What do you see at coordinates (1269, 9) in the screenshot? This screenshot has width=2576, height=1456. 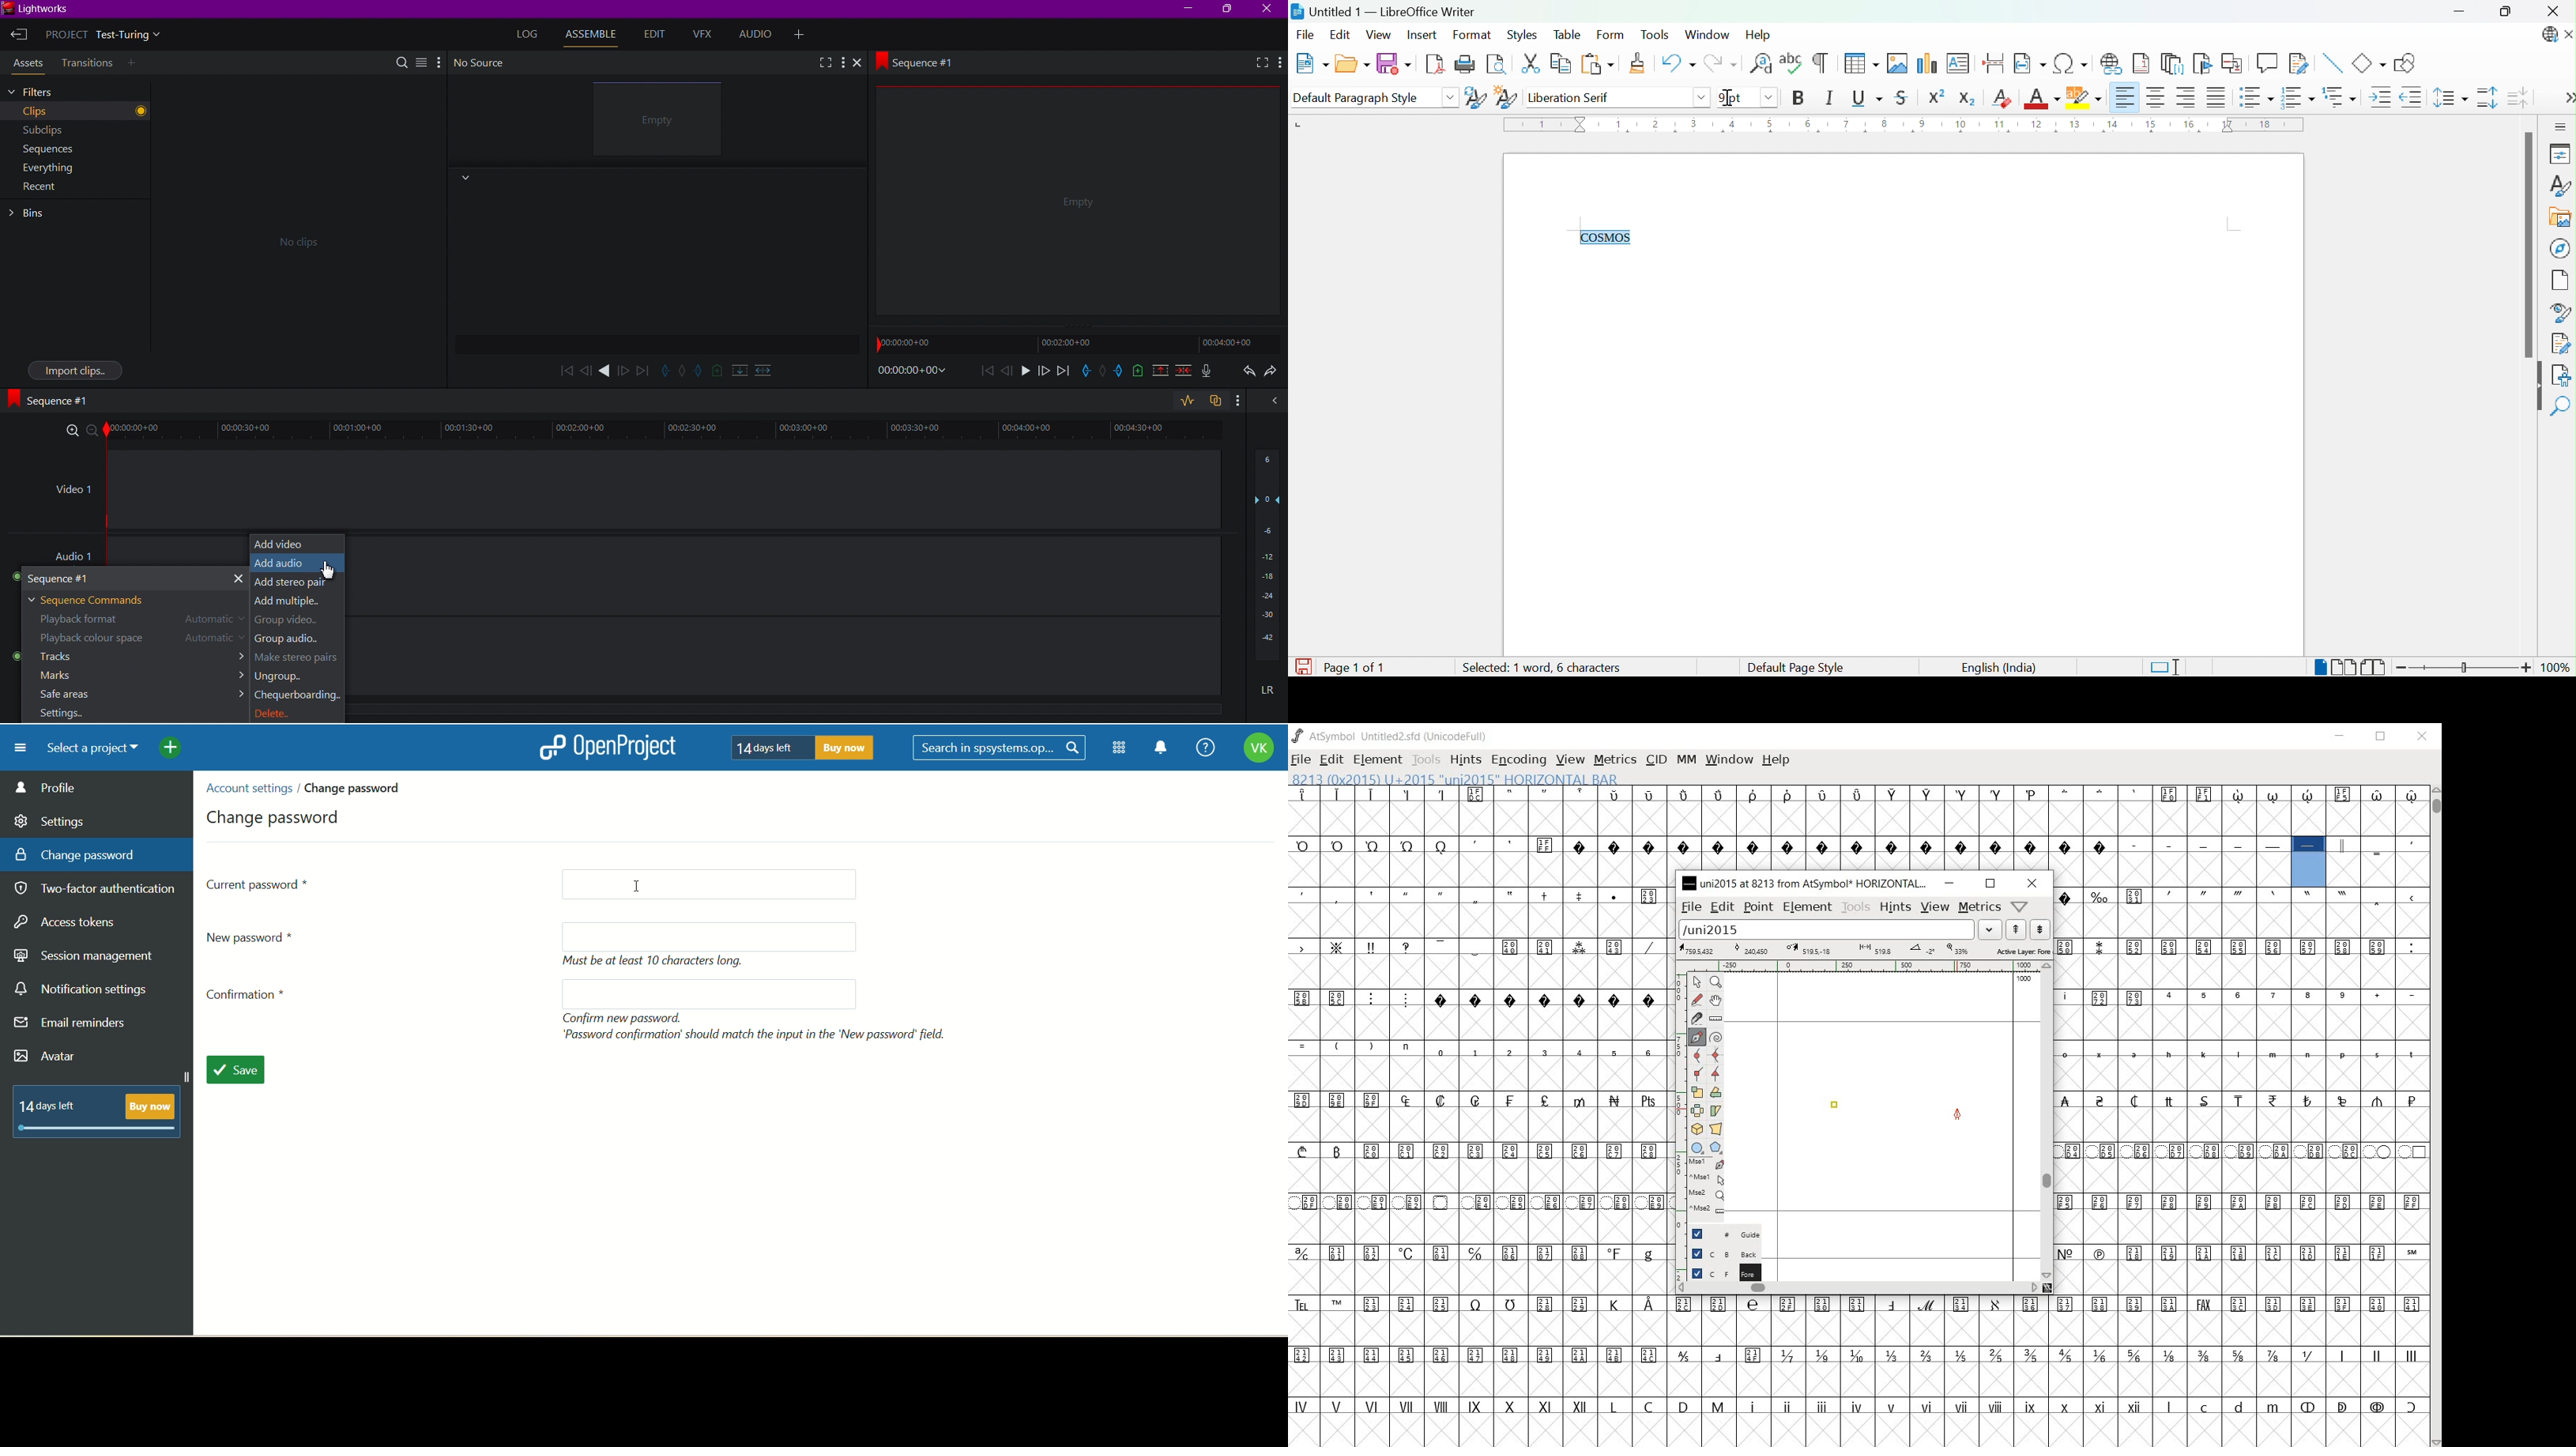 I see `Close` at bounding box center [1269, 9].